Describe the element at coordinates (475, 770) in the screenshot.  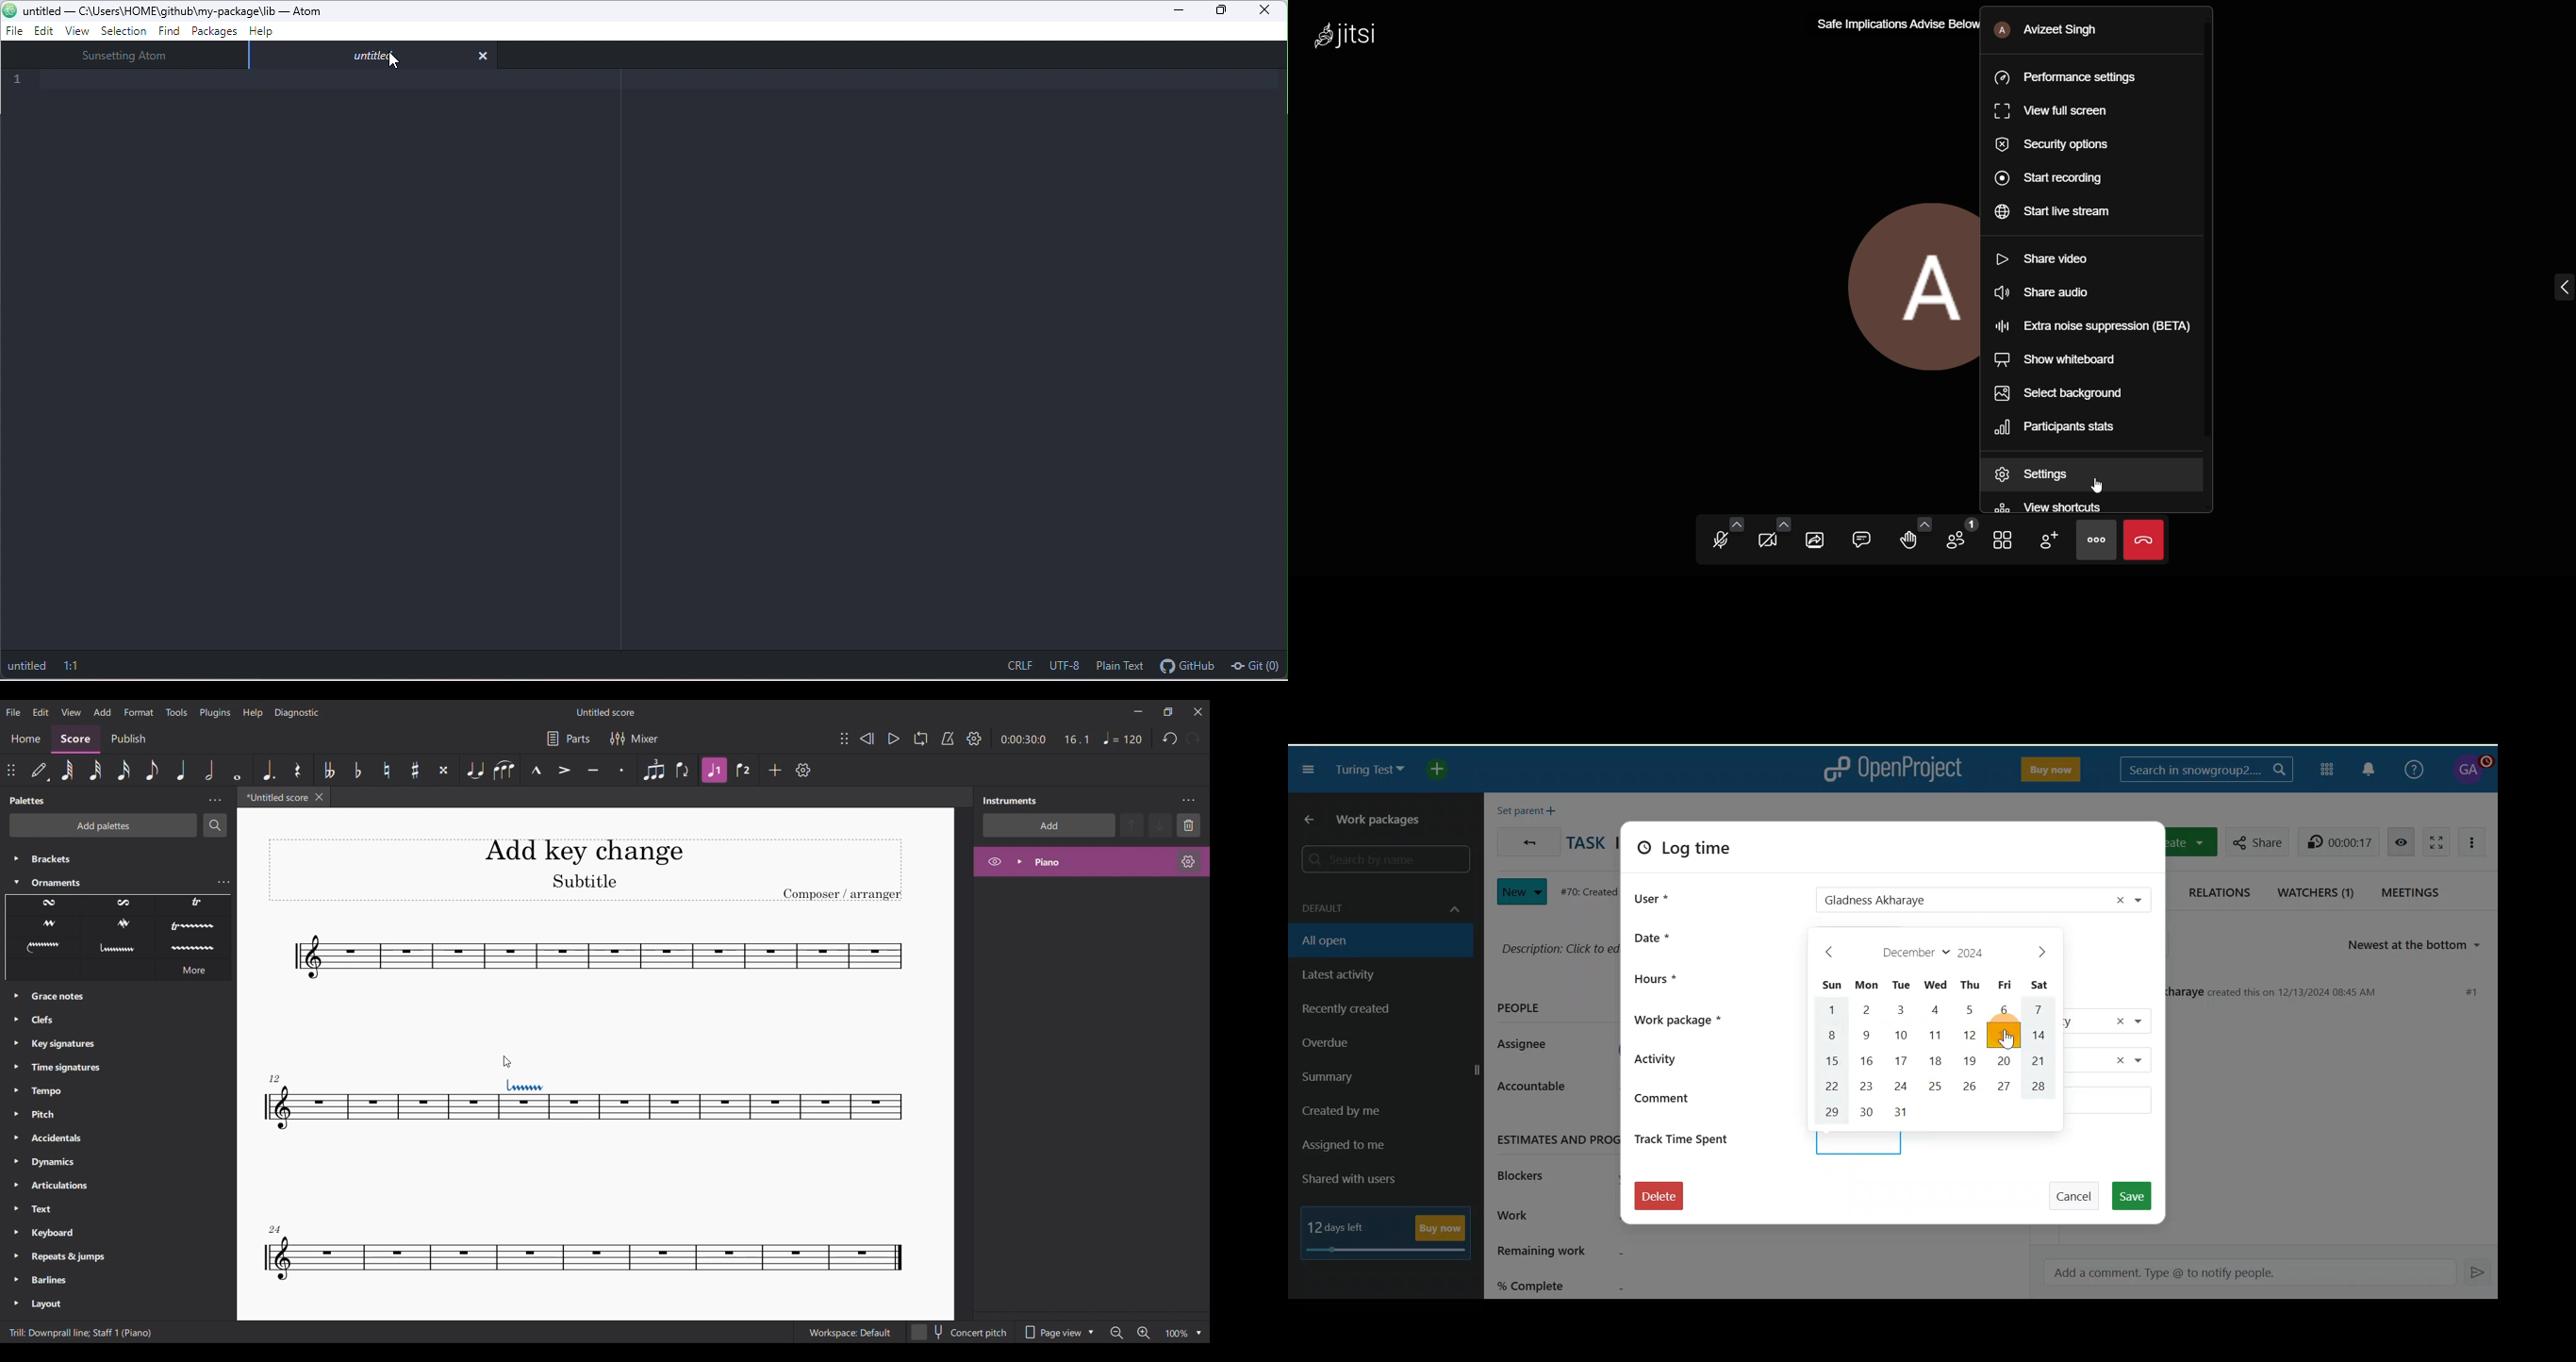
I see `Tie` at that location.